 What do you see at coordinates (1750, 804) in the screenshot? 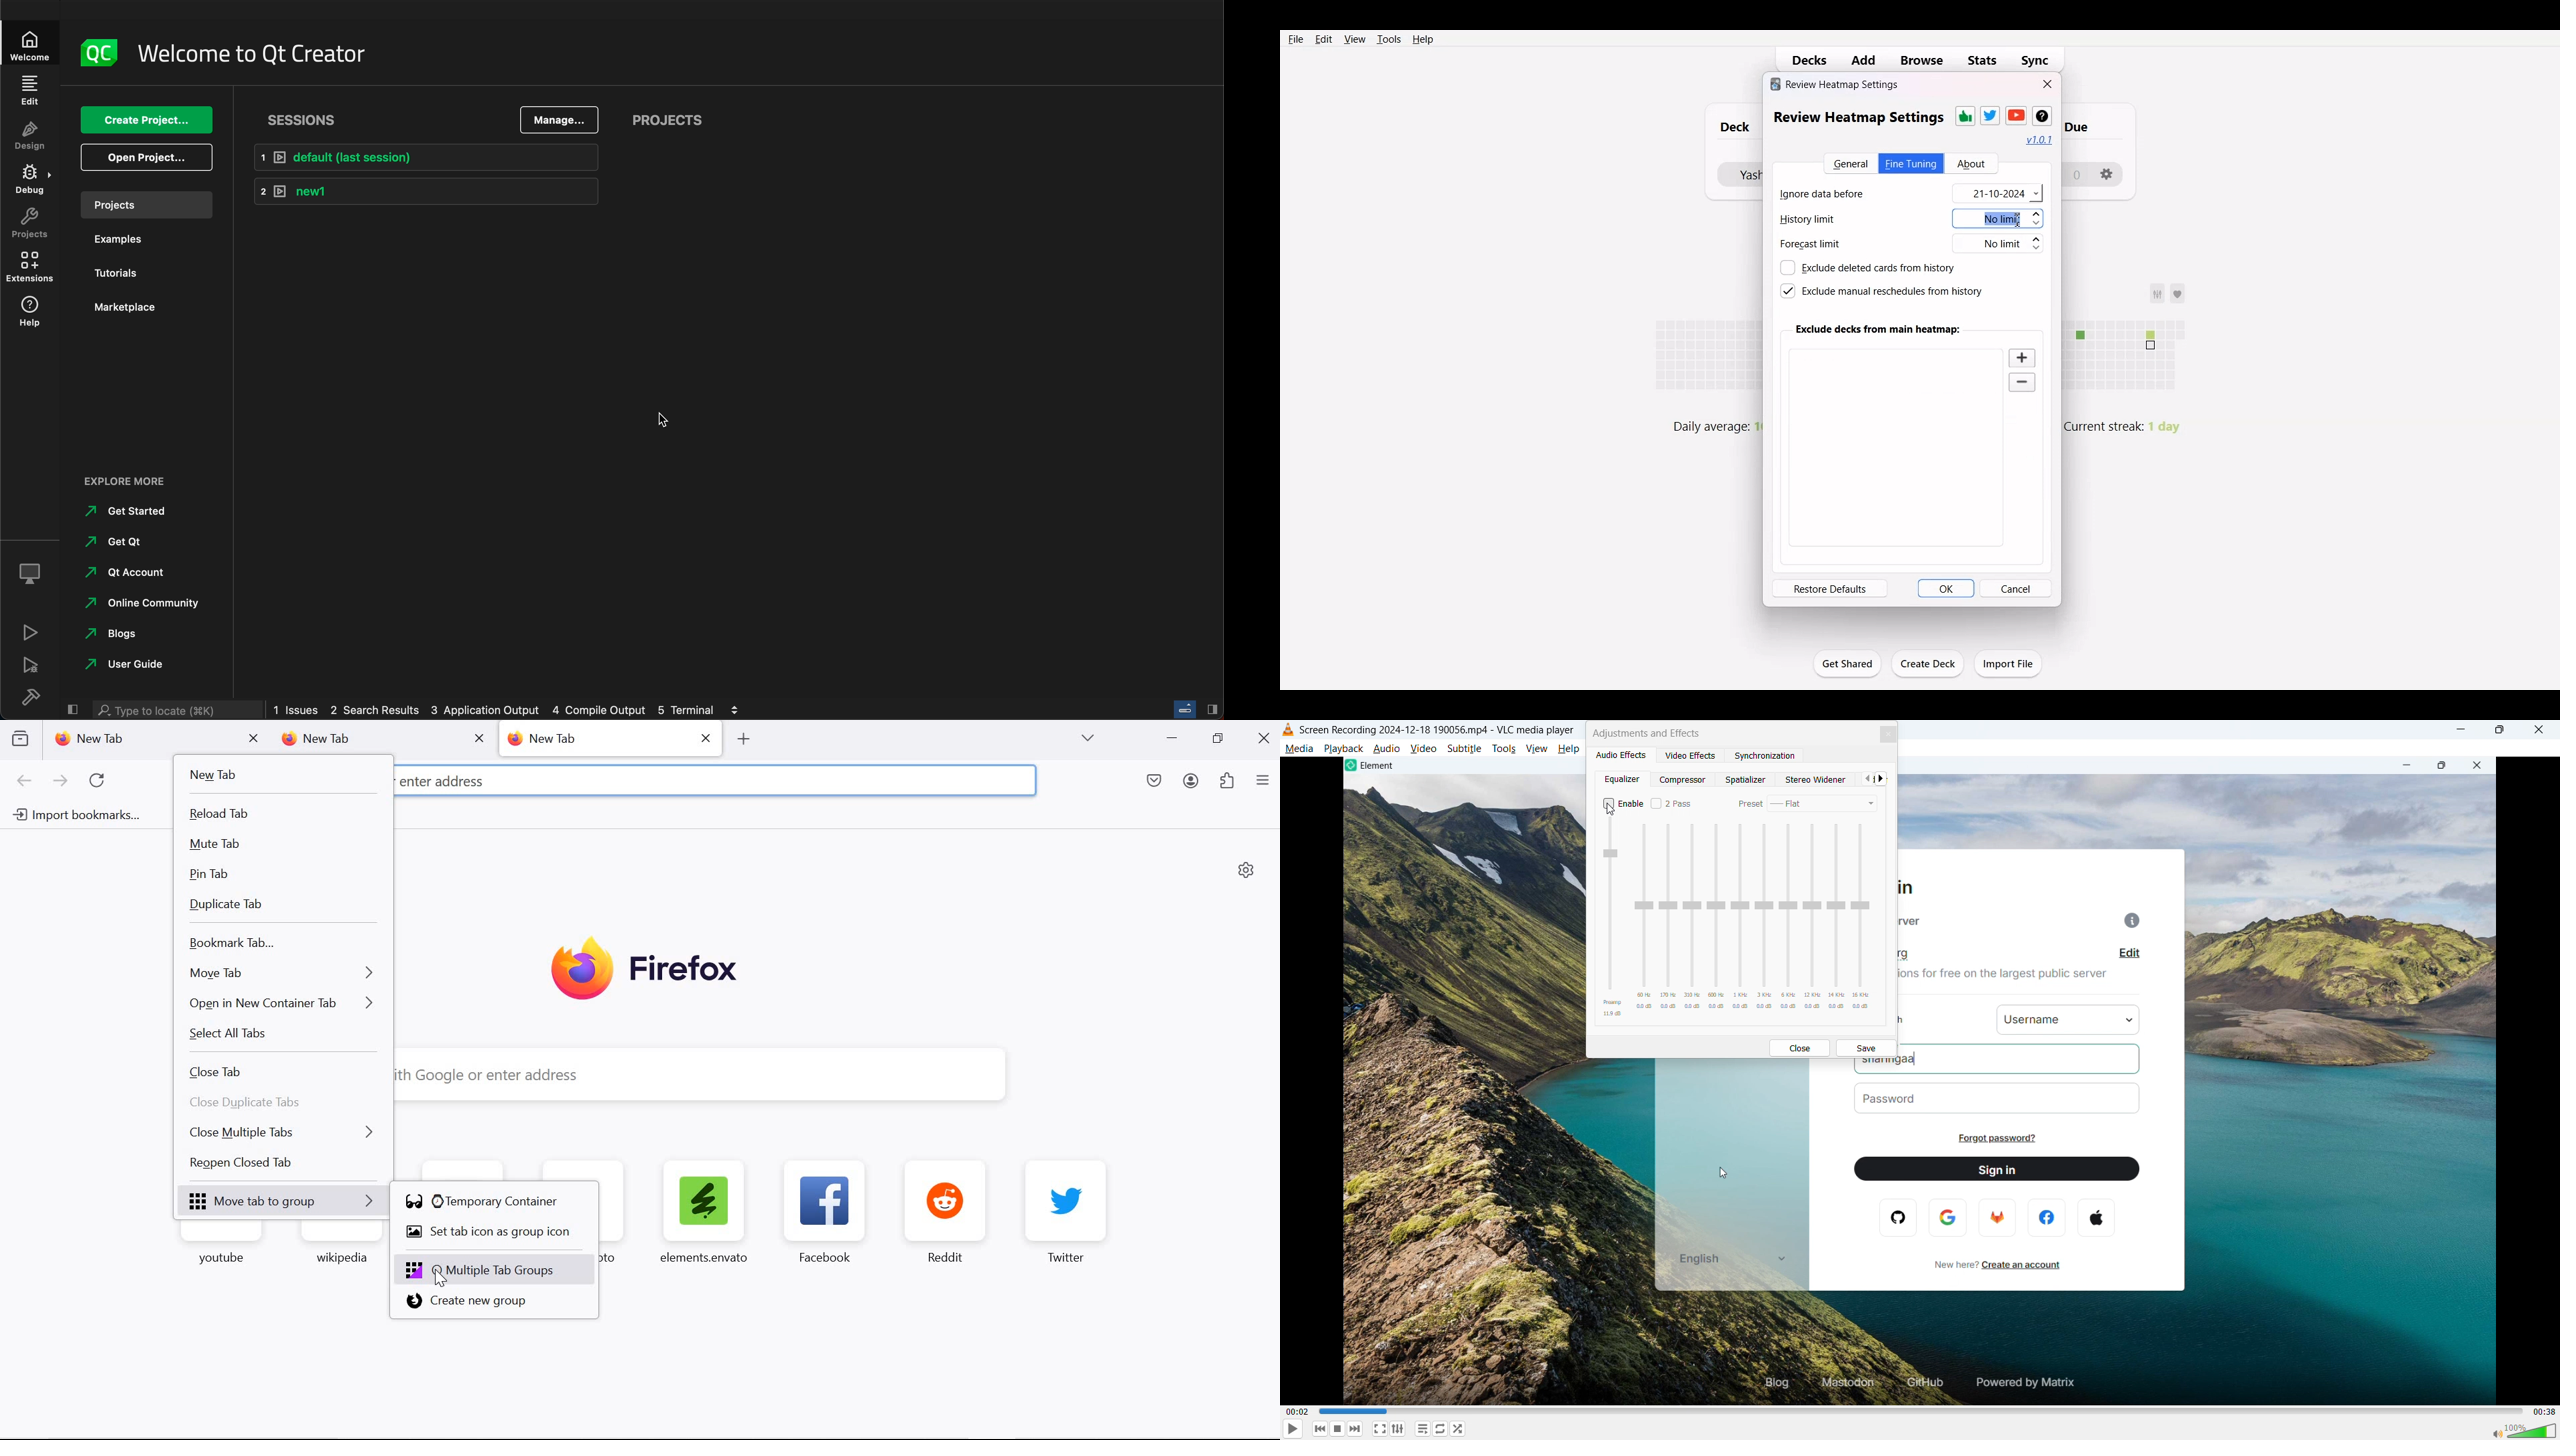
I see `preset` at bounding box center [1750, 804].